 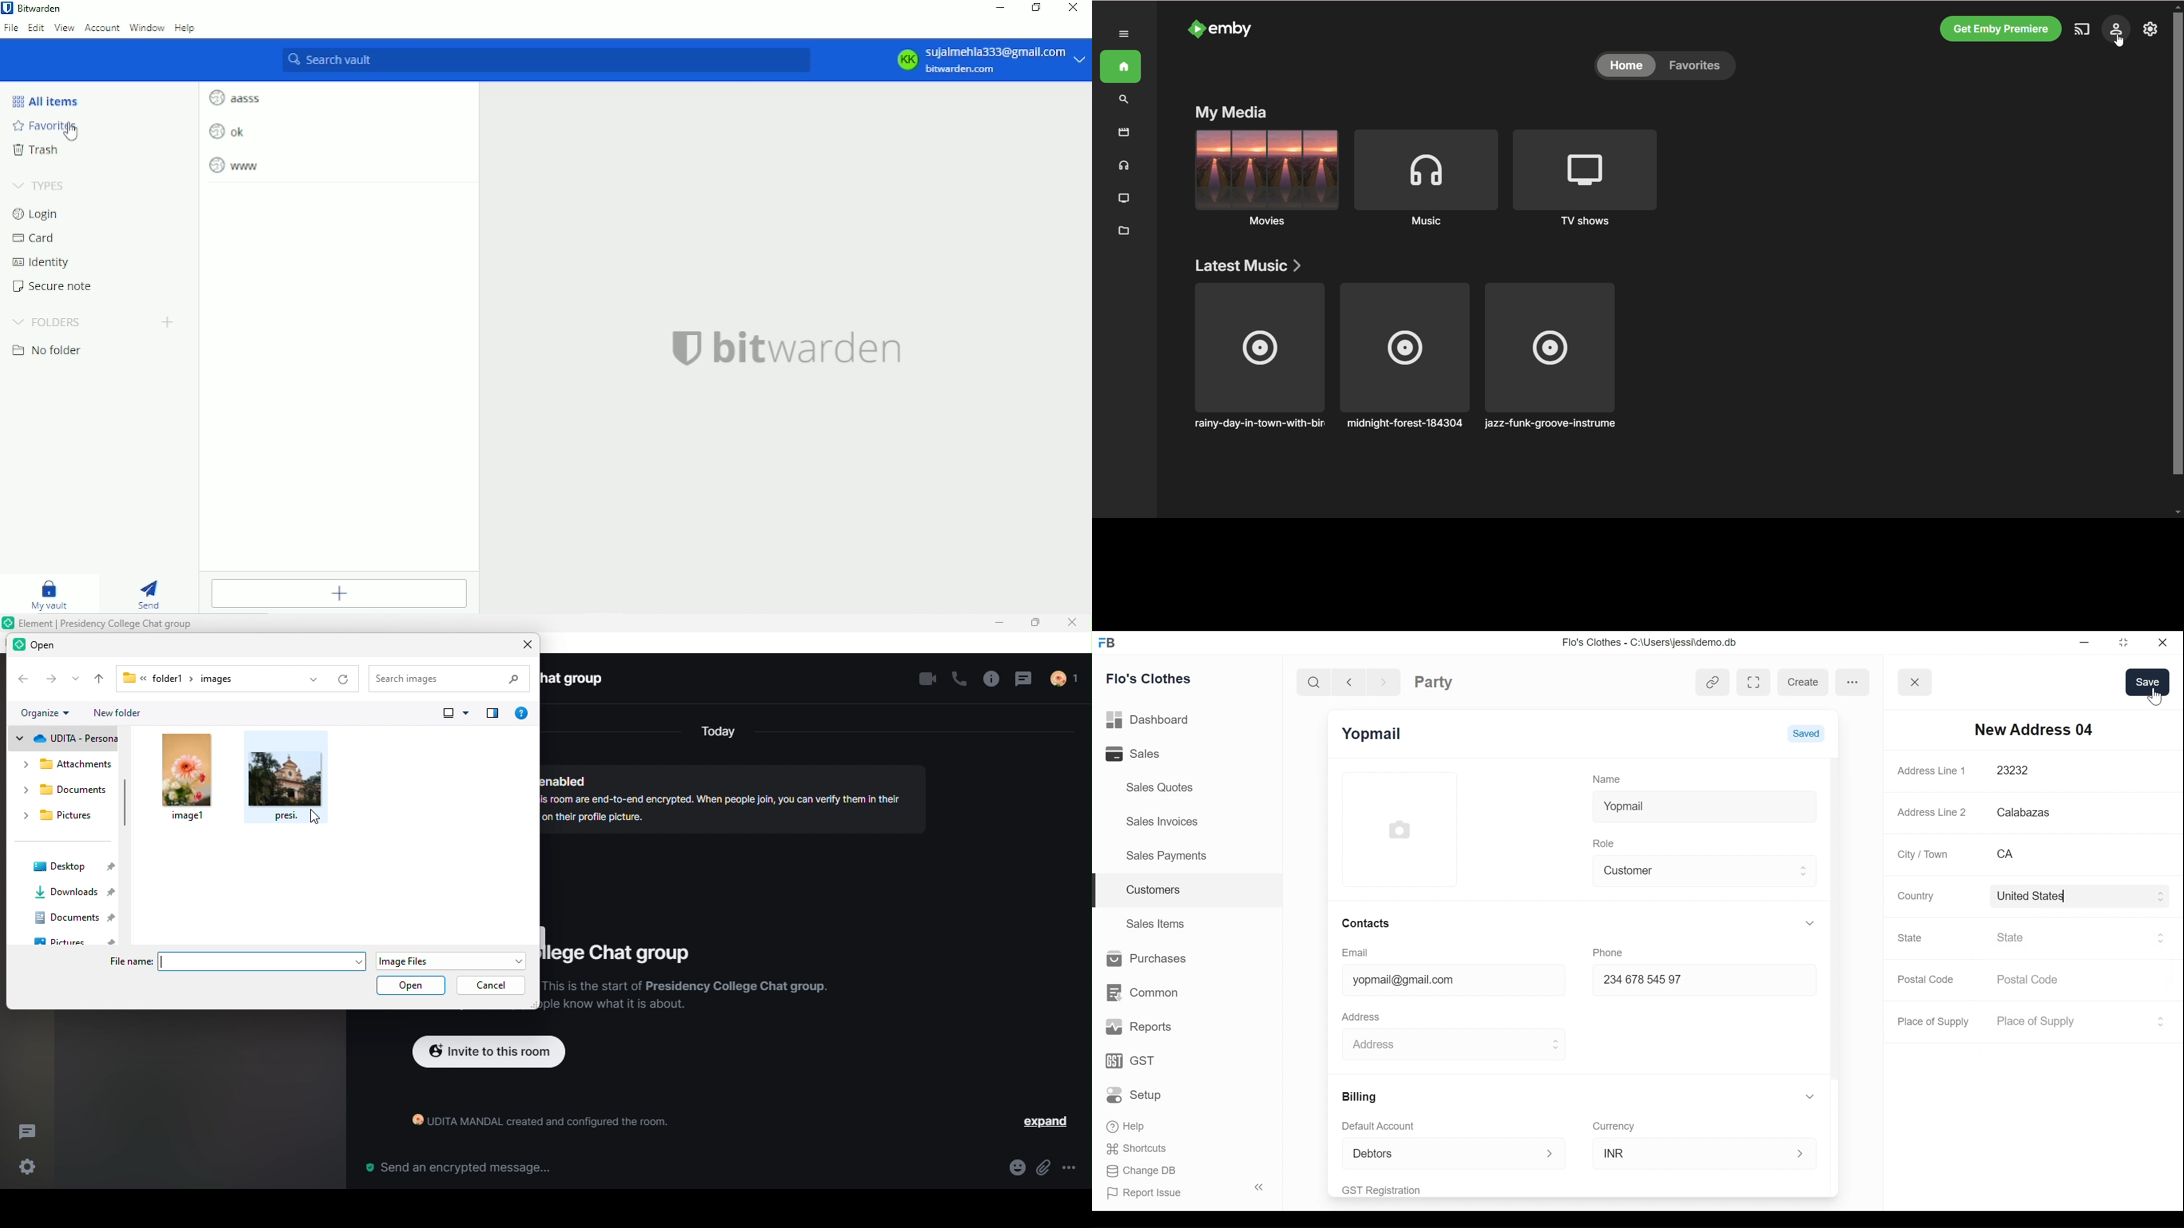 What do you see at coordinates (2068, 771) in the screenshot?
I see `23232` at bounding box center [2068, 771].